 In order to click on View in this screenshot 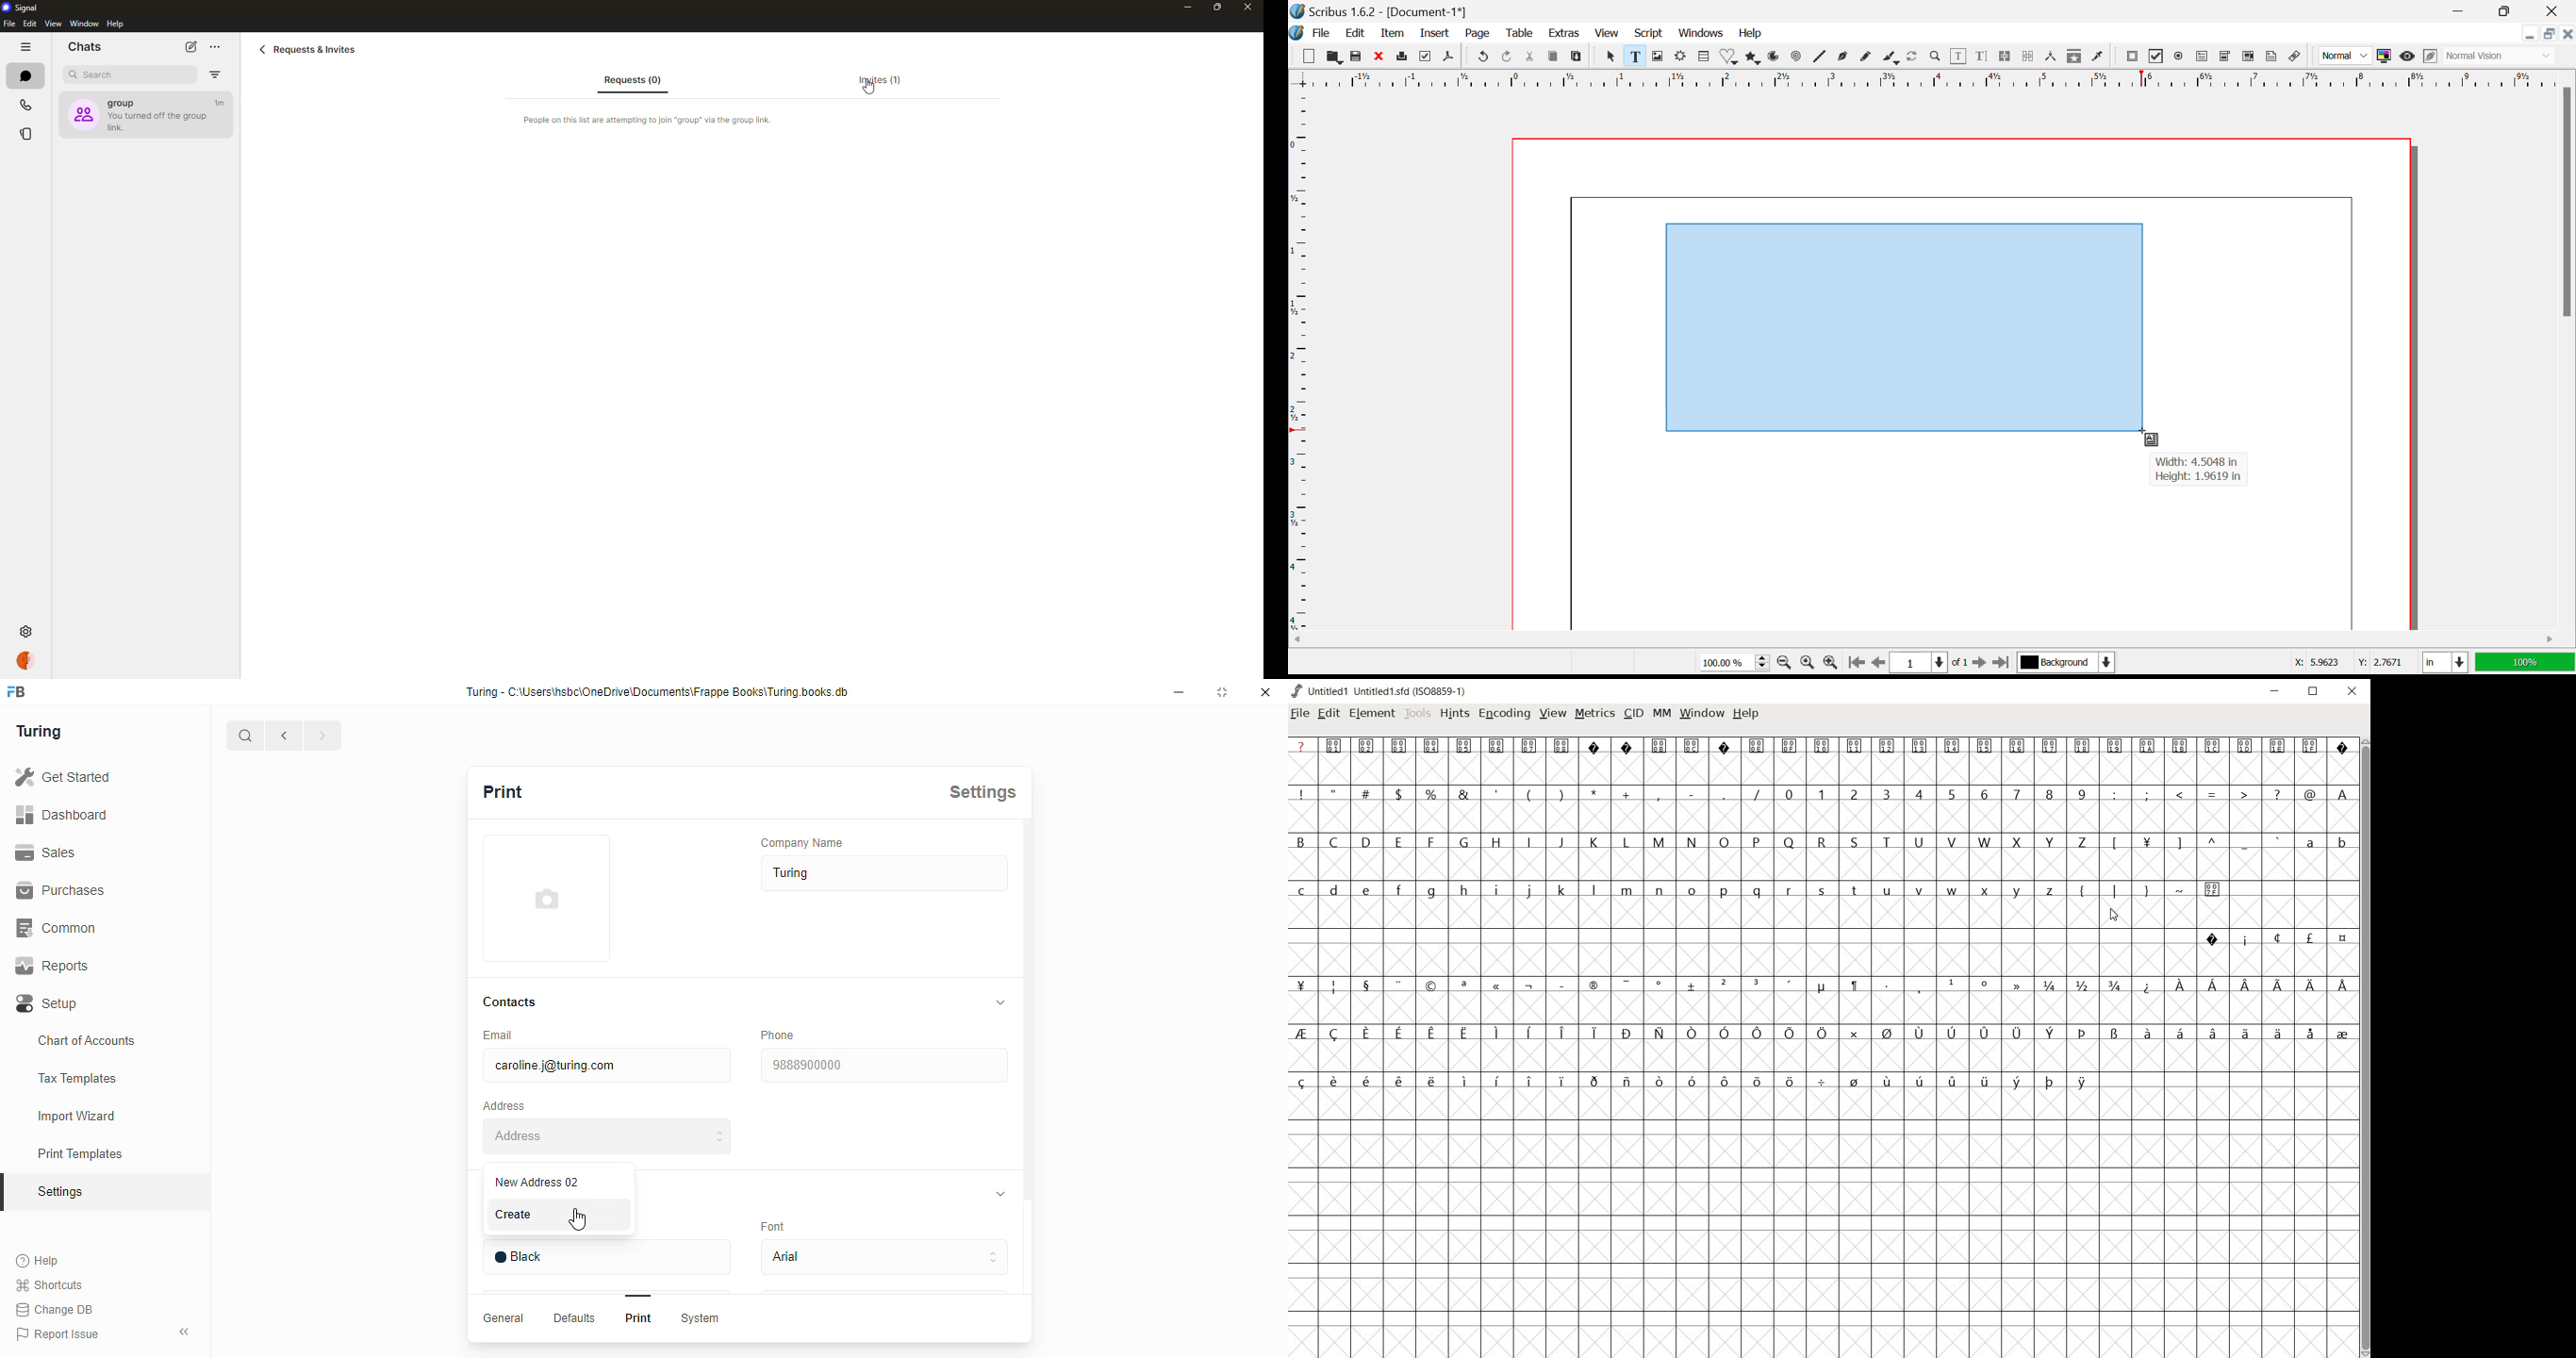, I will do `click(1607, 34)`.